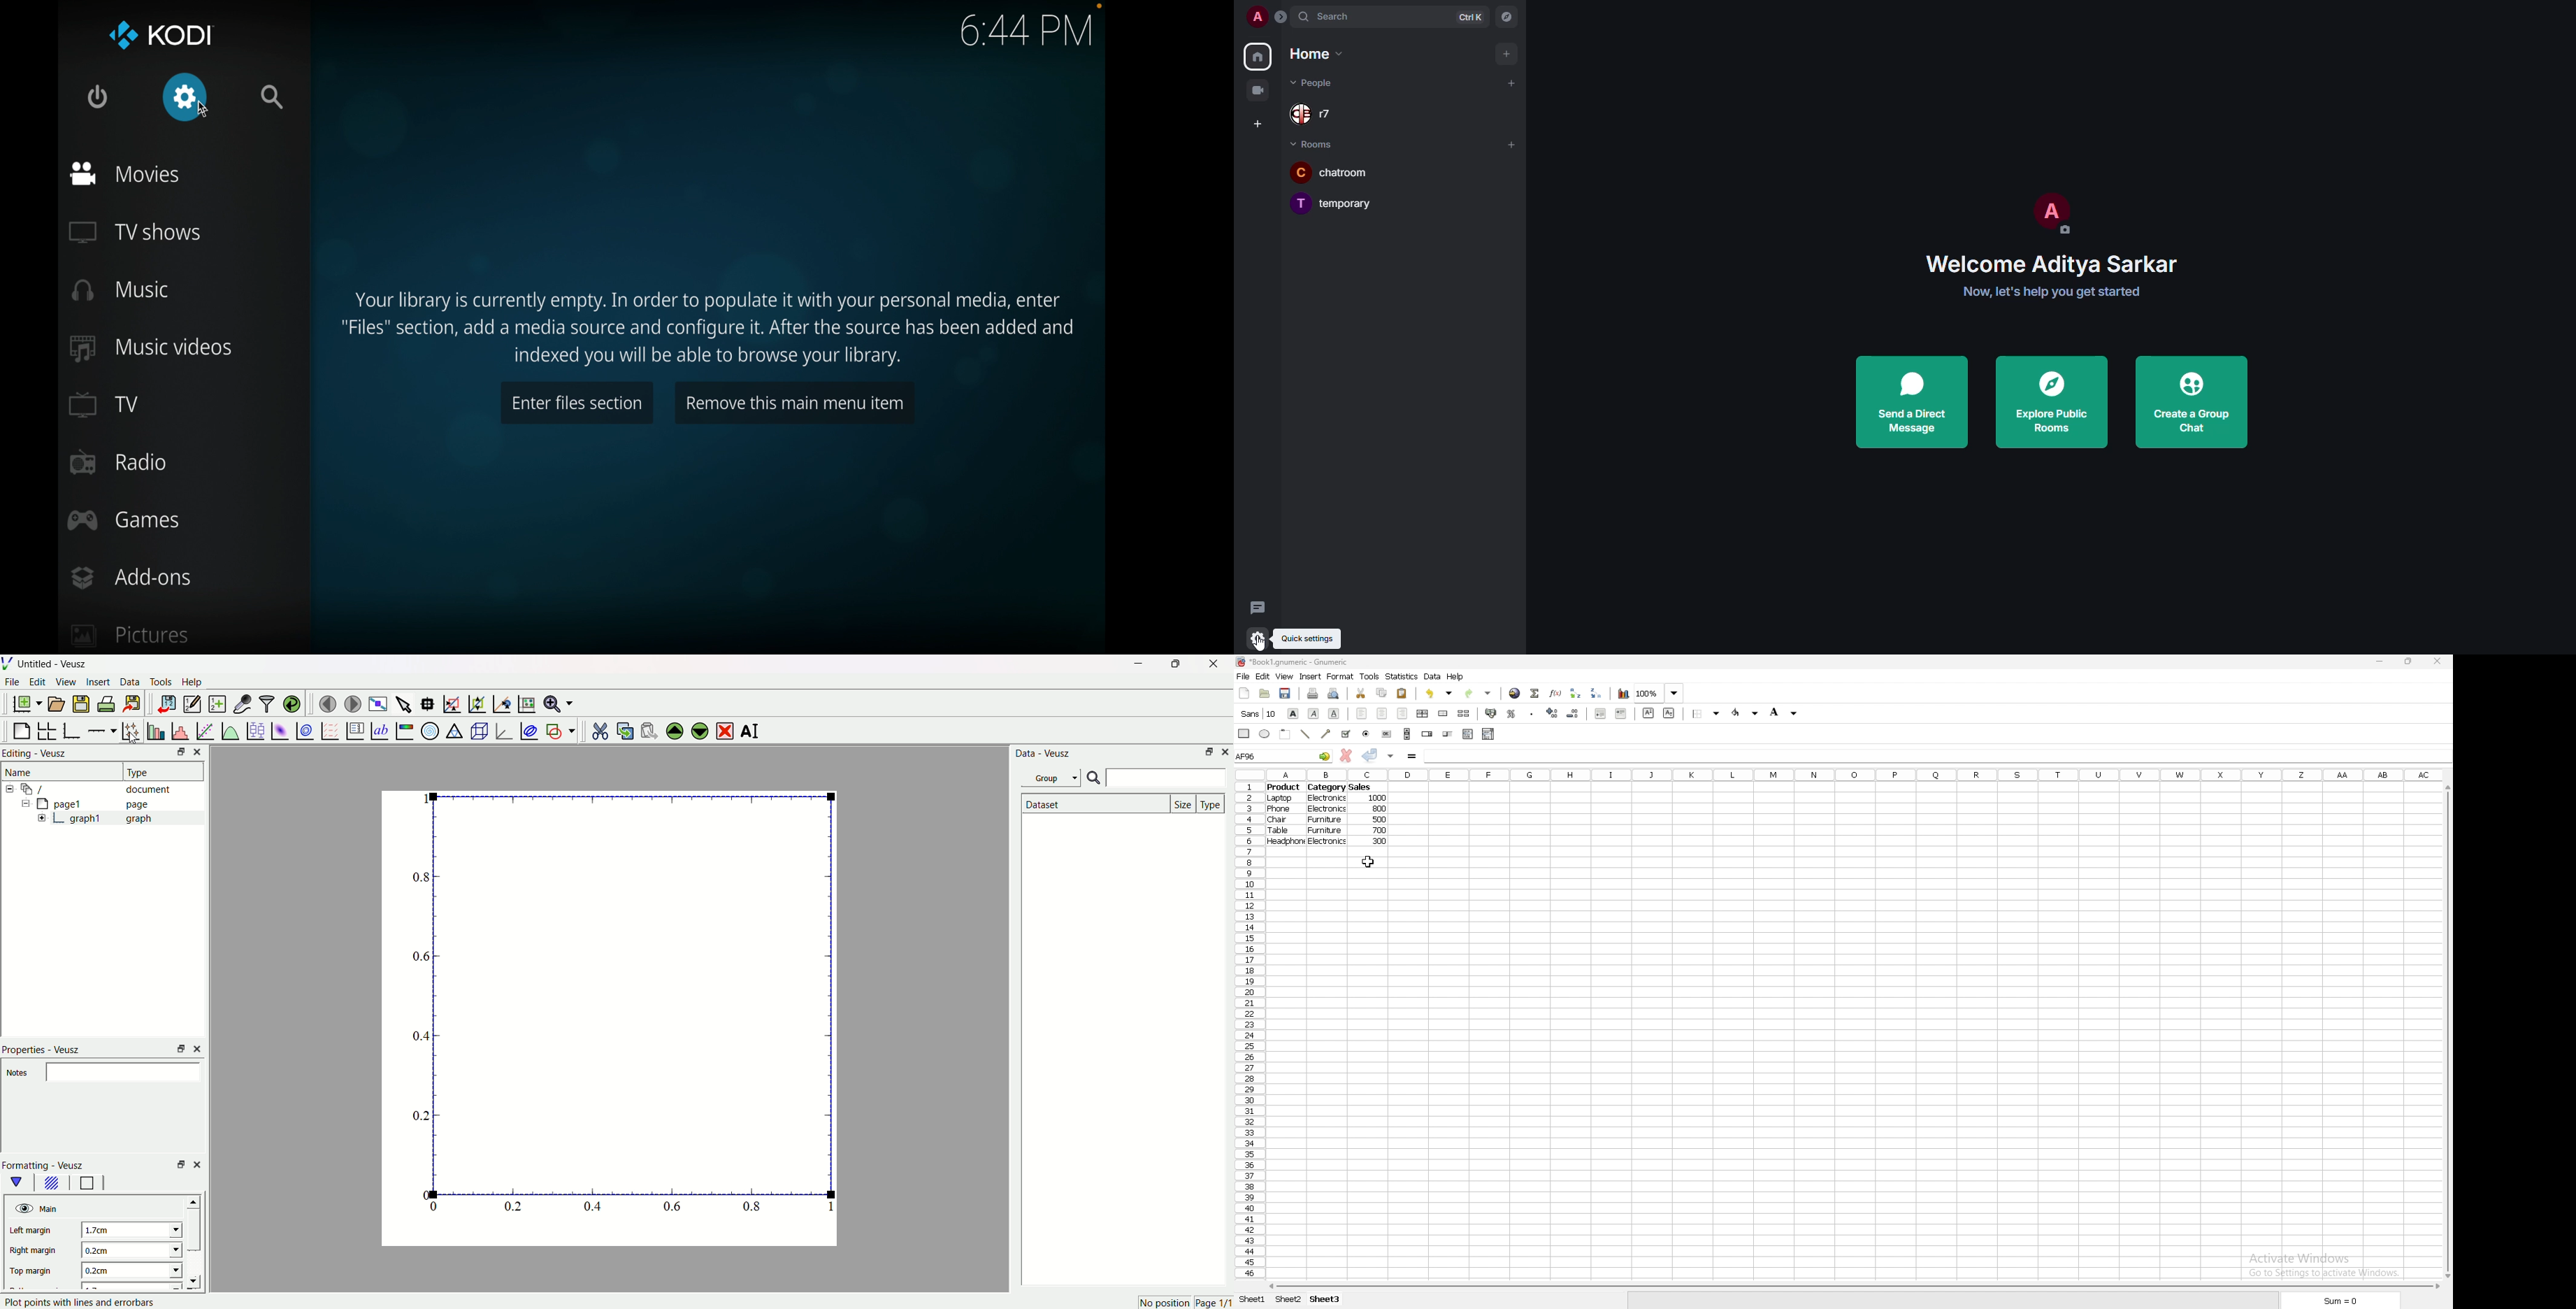  What do you see at coordinates (1382, 831) in the screenshot?
I see `700` at bounding box center [1382, 831].